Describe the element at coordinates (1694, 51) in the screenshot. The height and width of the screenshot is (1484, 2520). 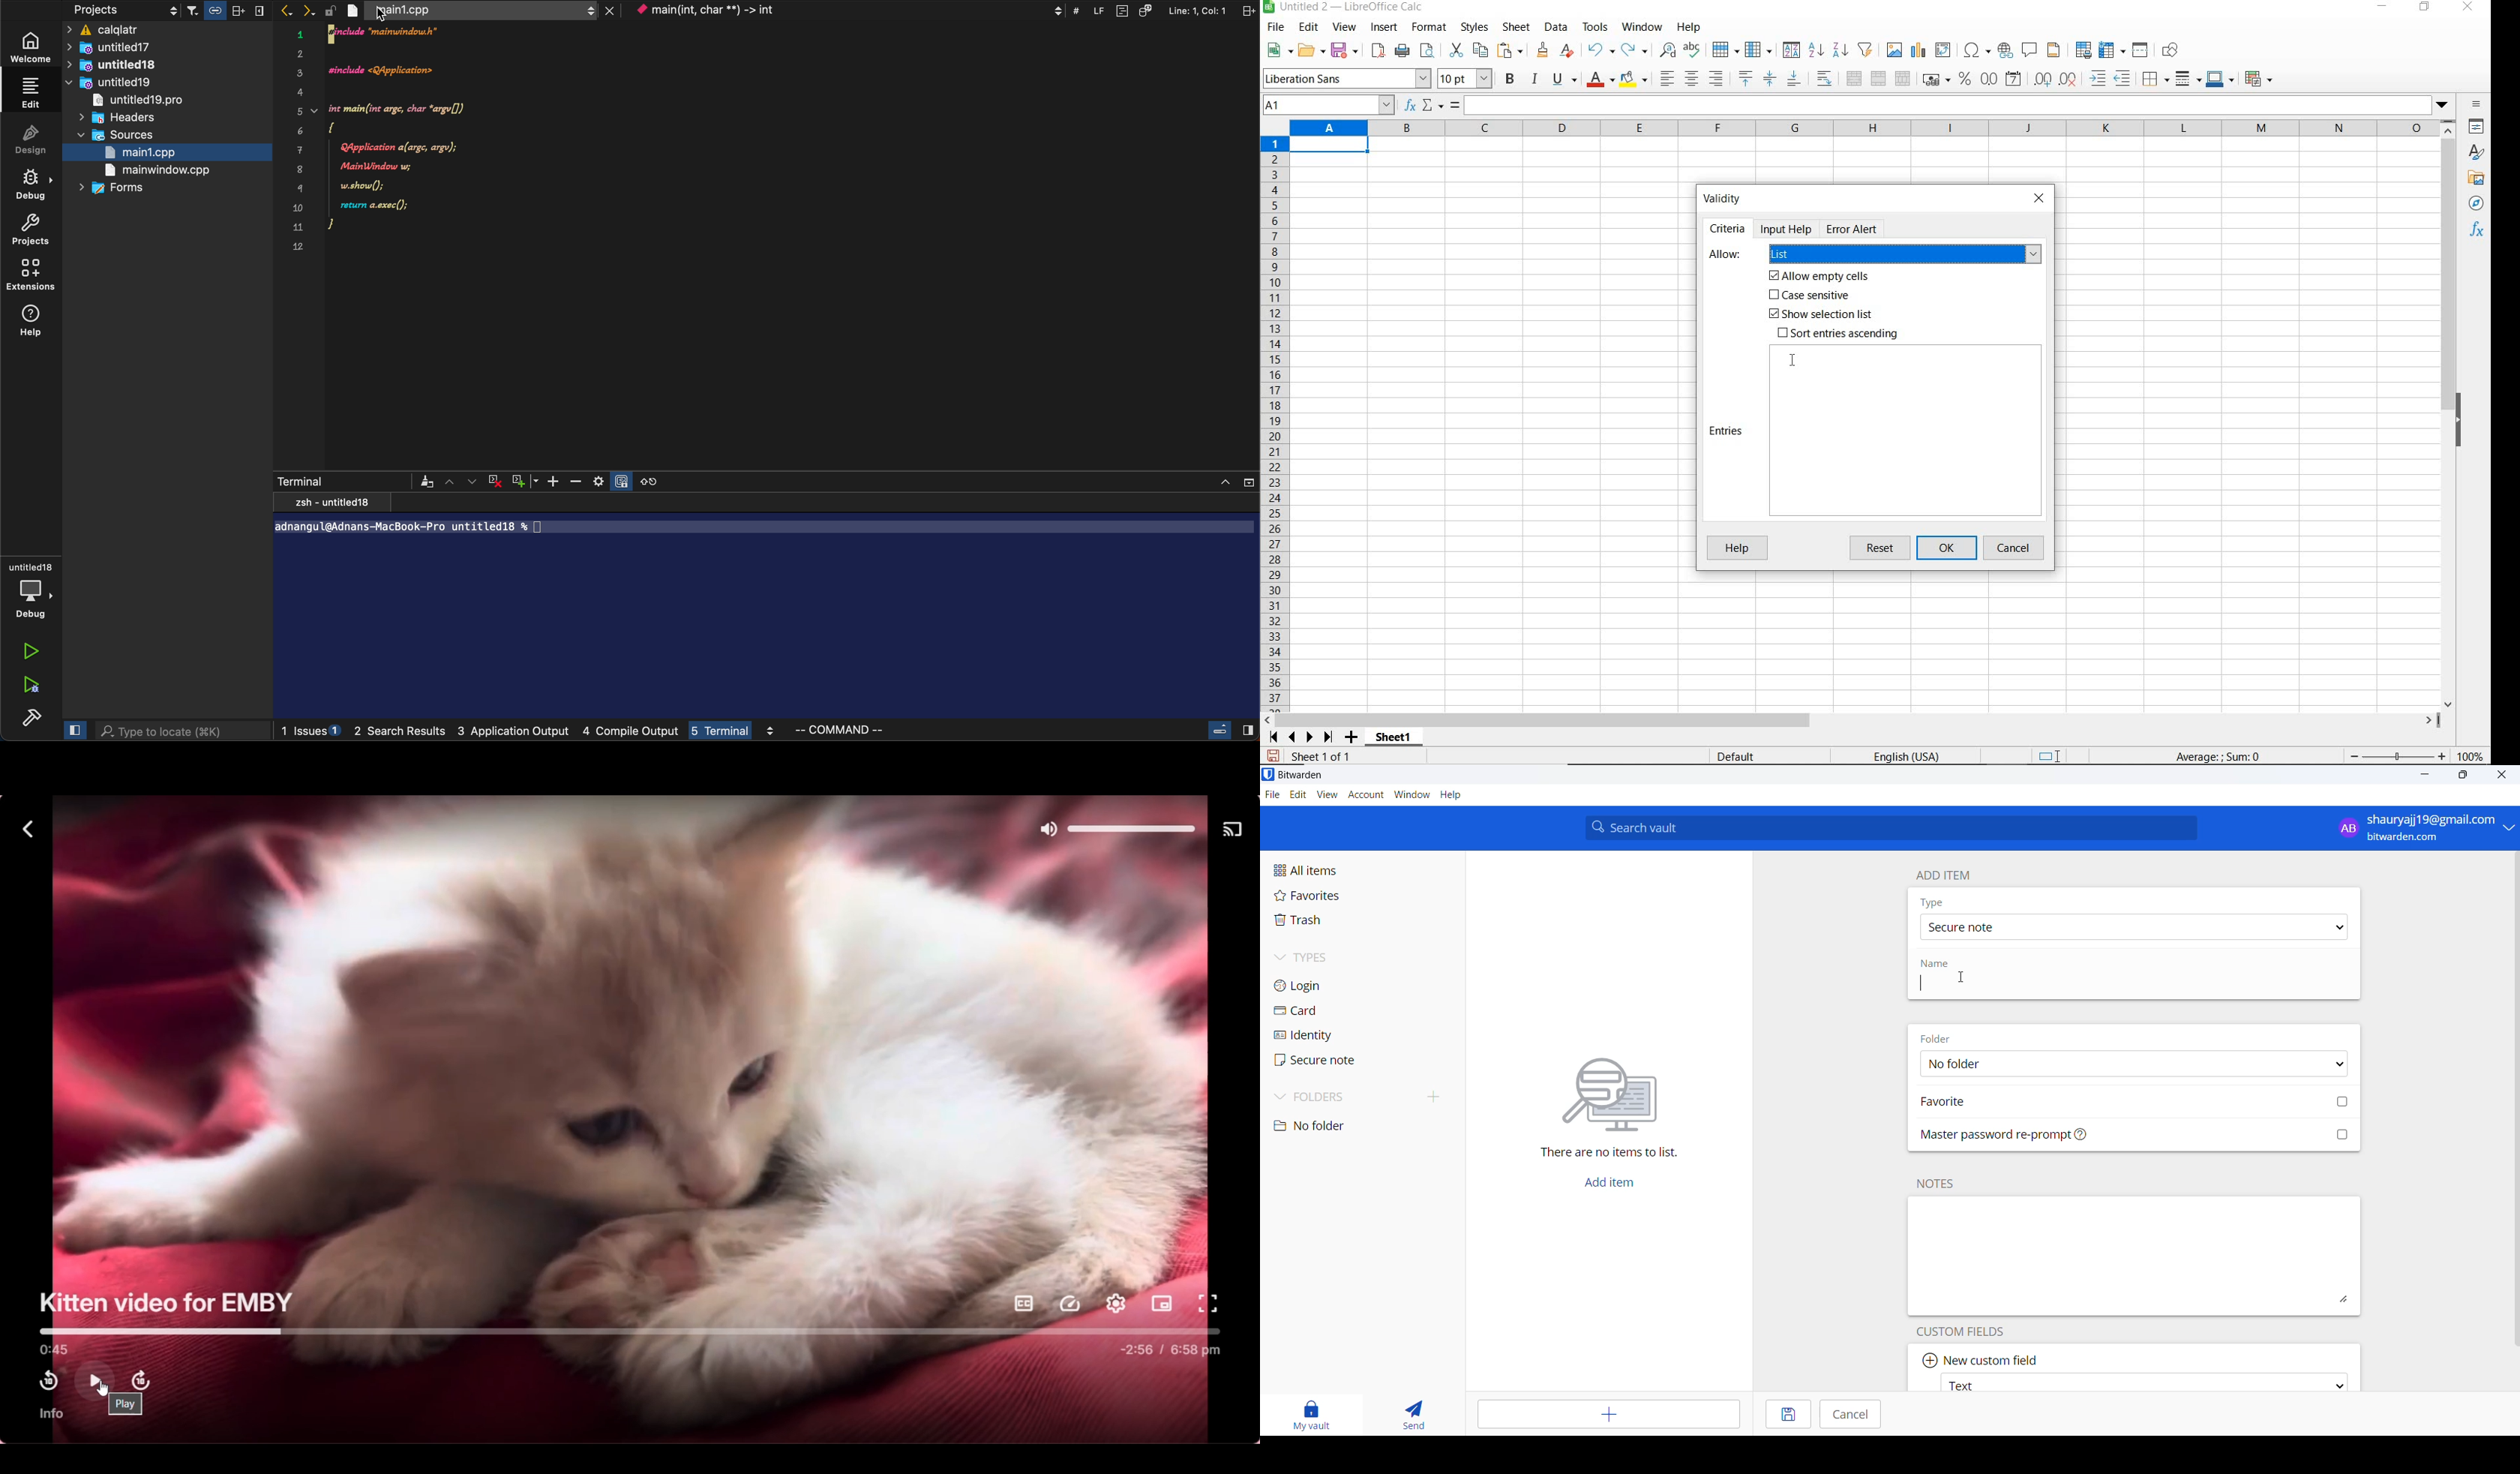
I see `spelling` at that location.